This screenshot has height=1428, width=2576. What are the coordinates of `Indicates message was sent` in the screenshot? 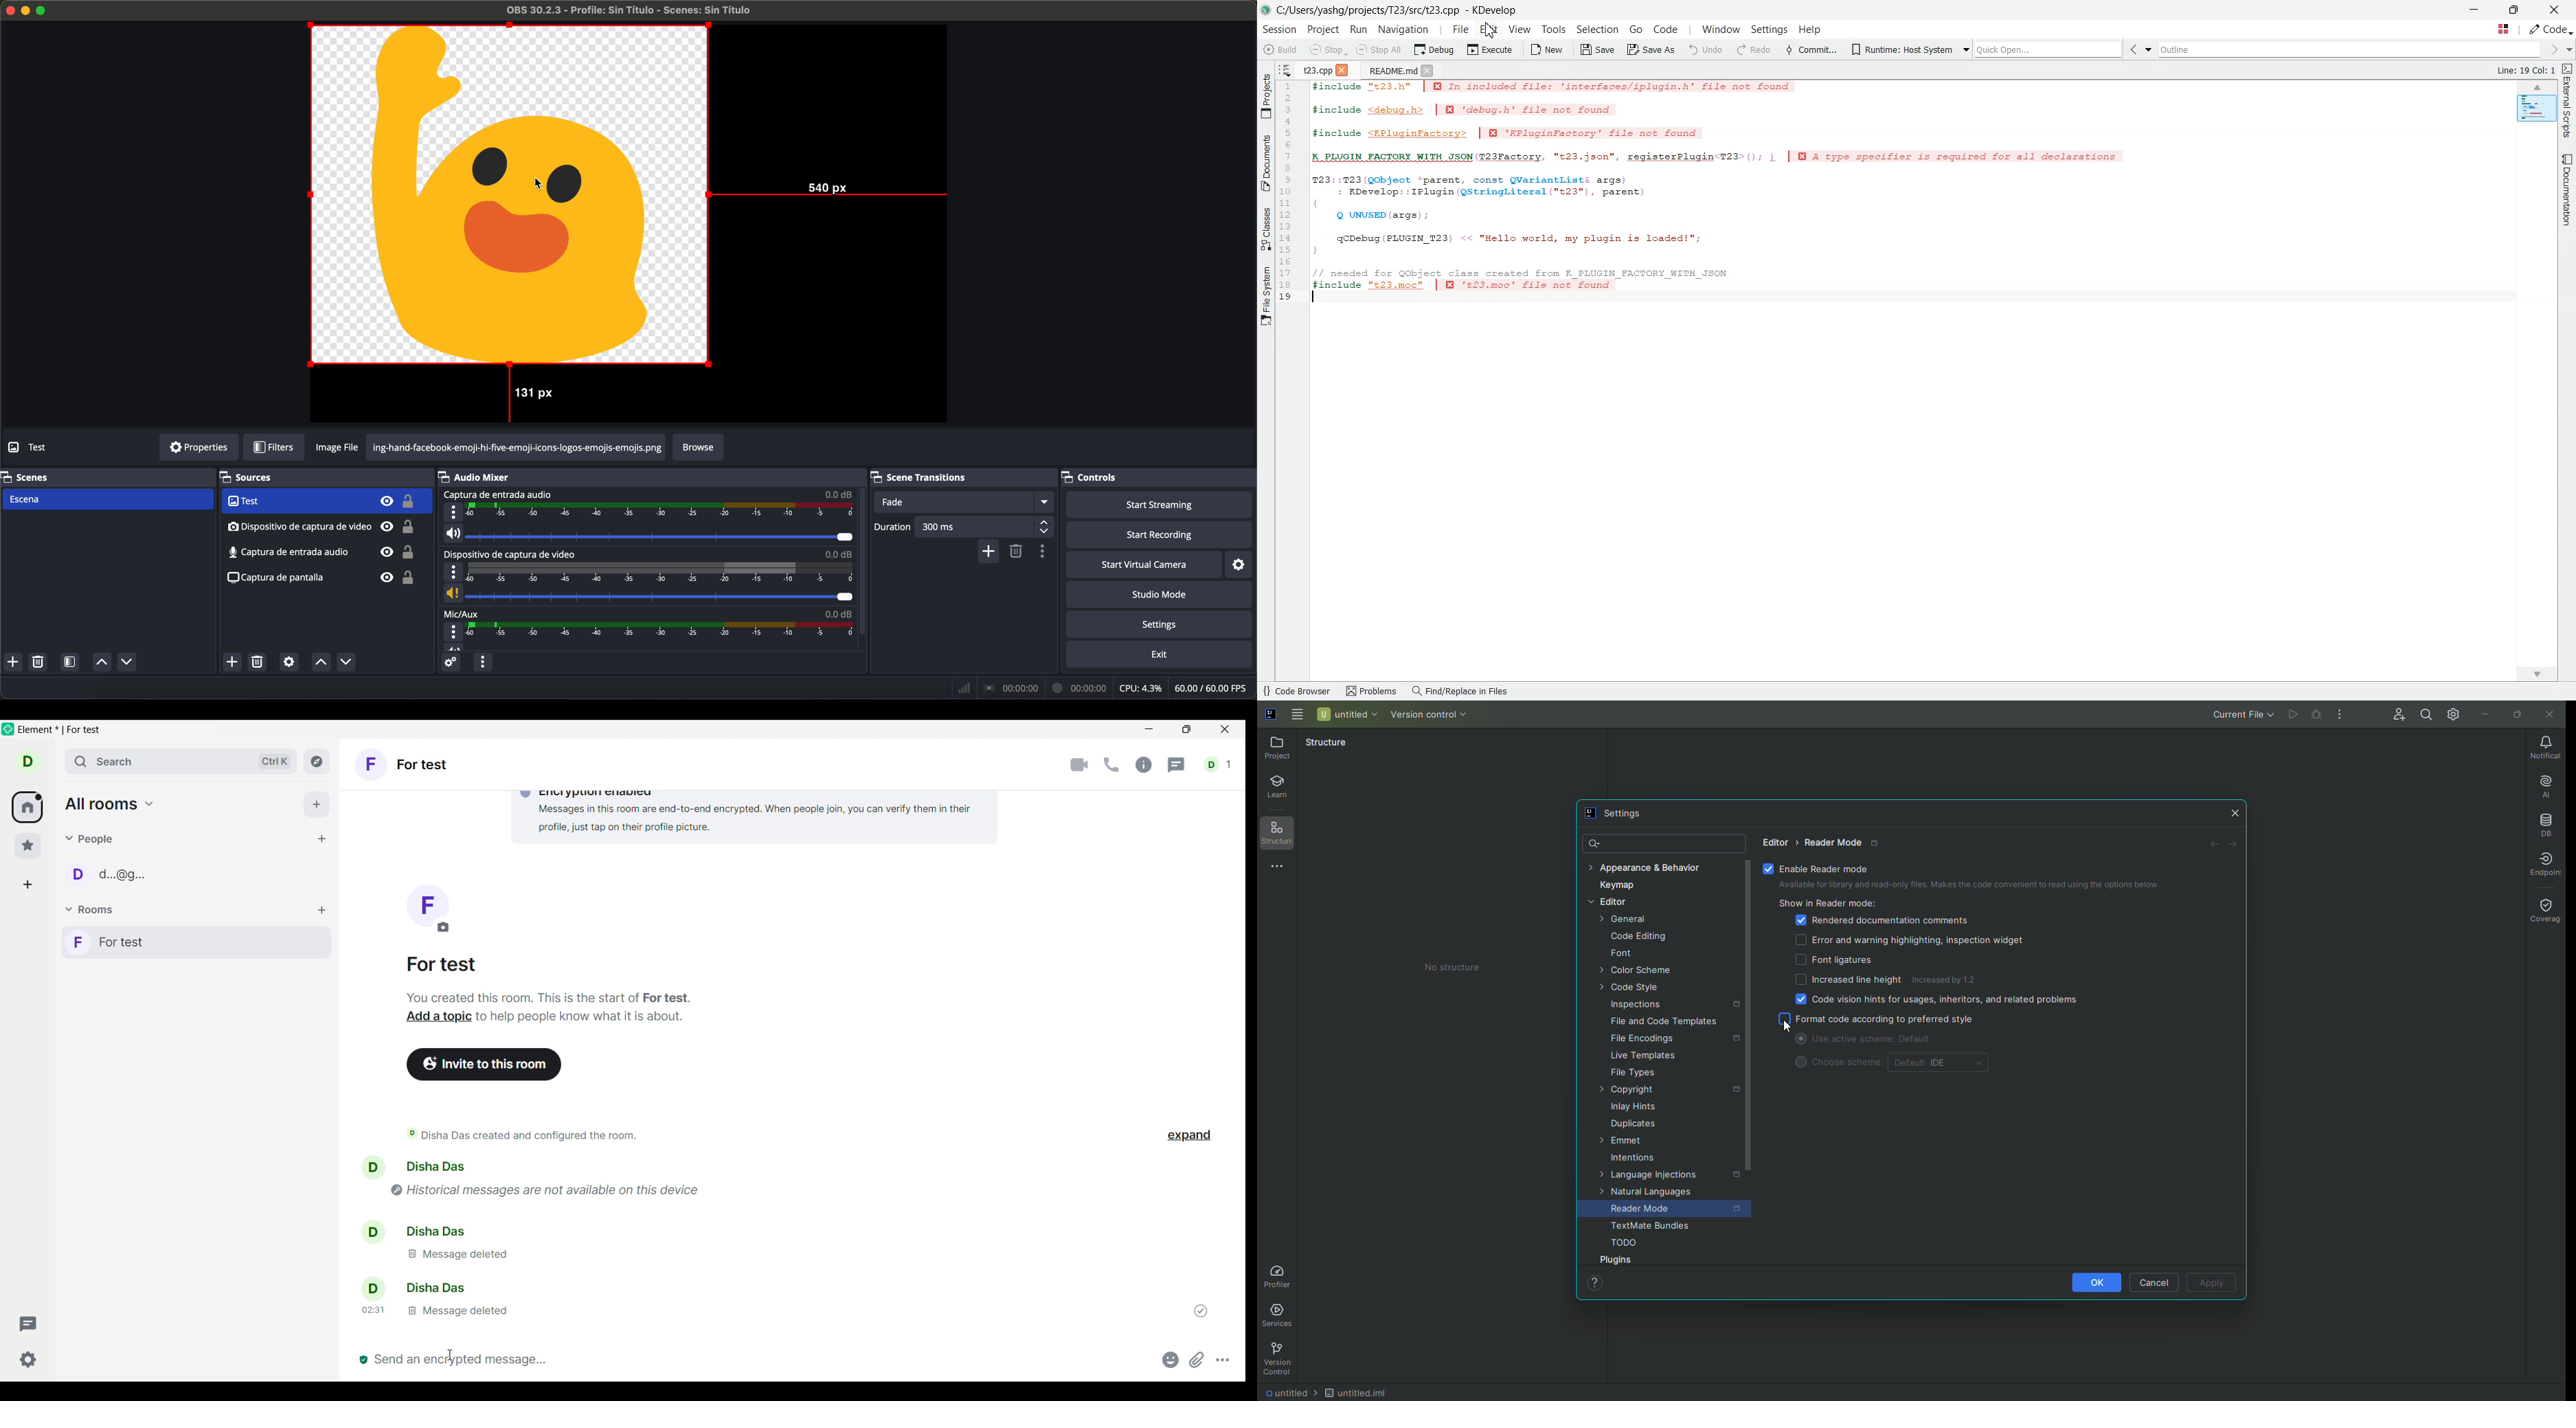 It's located at (1201, 1311).